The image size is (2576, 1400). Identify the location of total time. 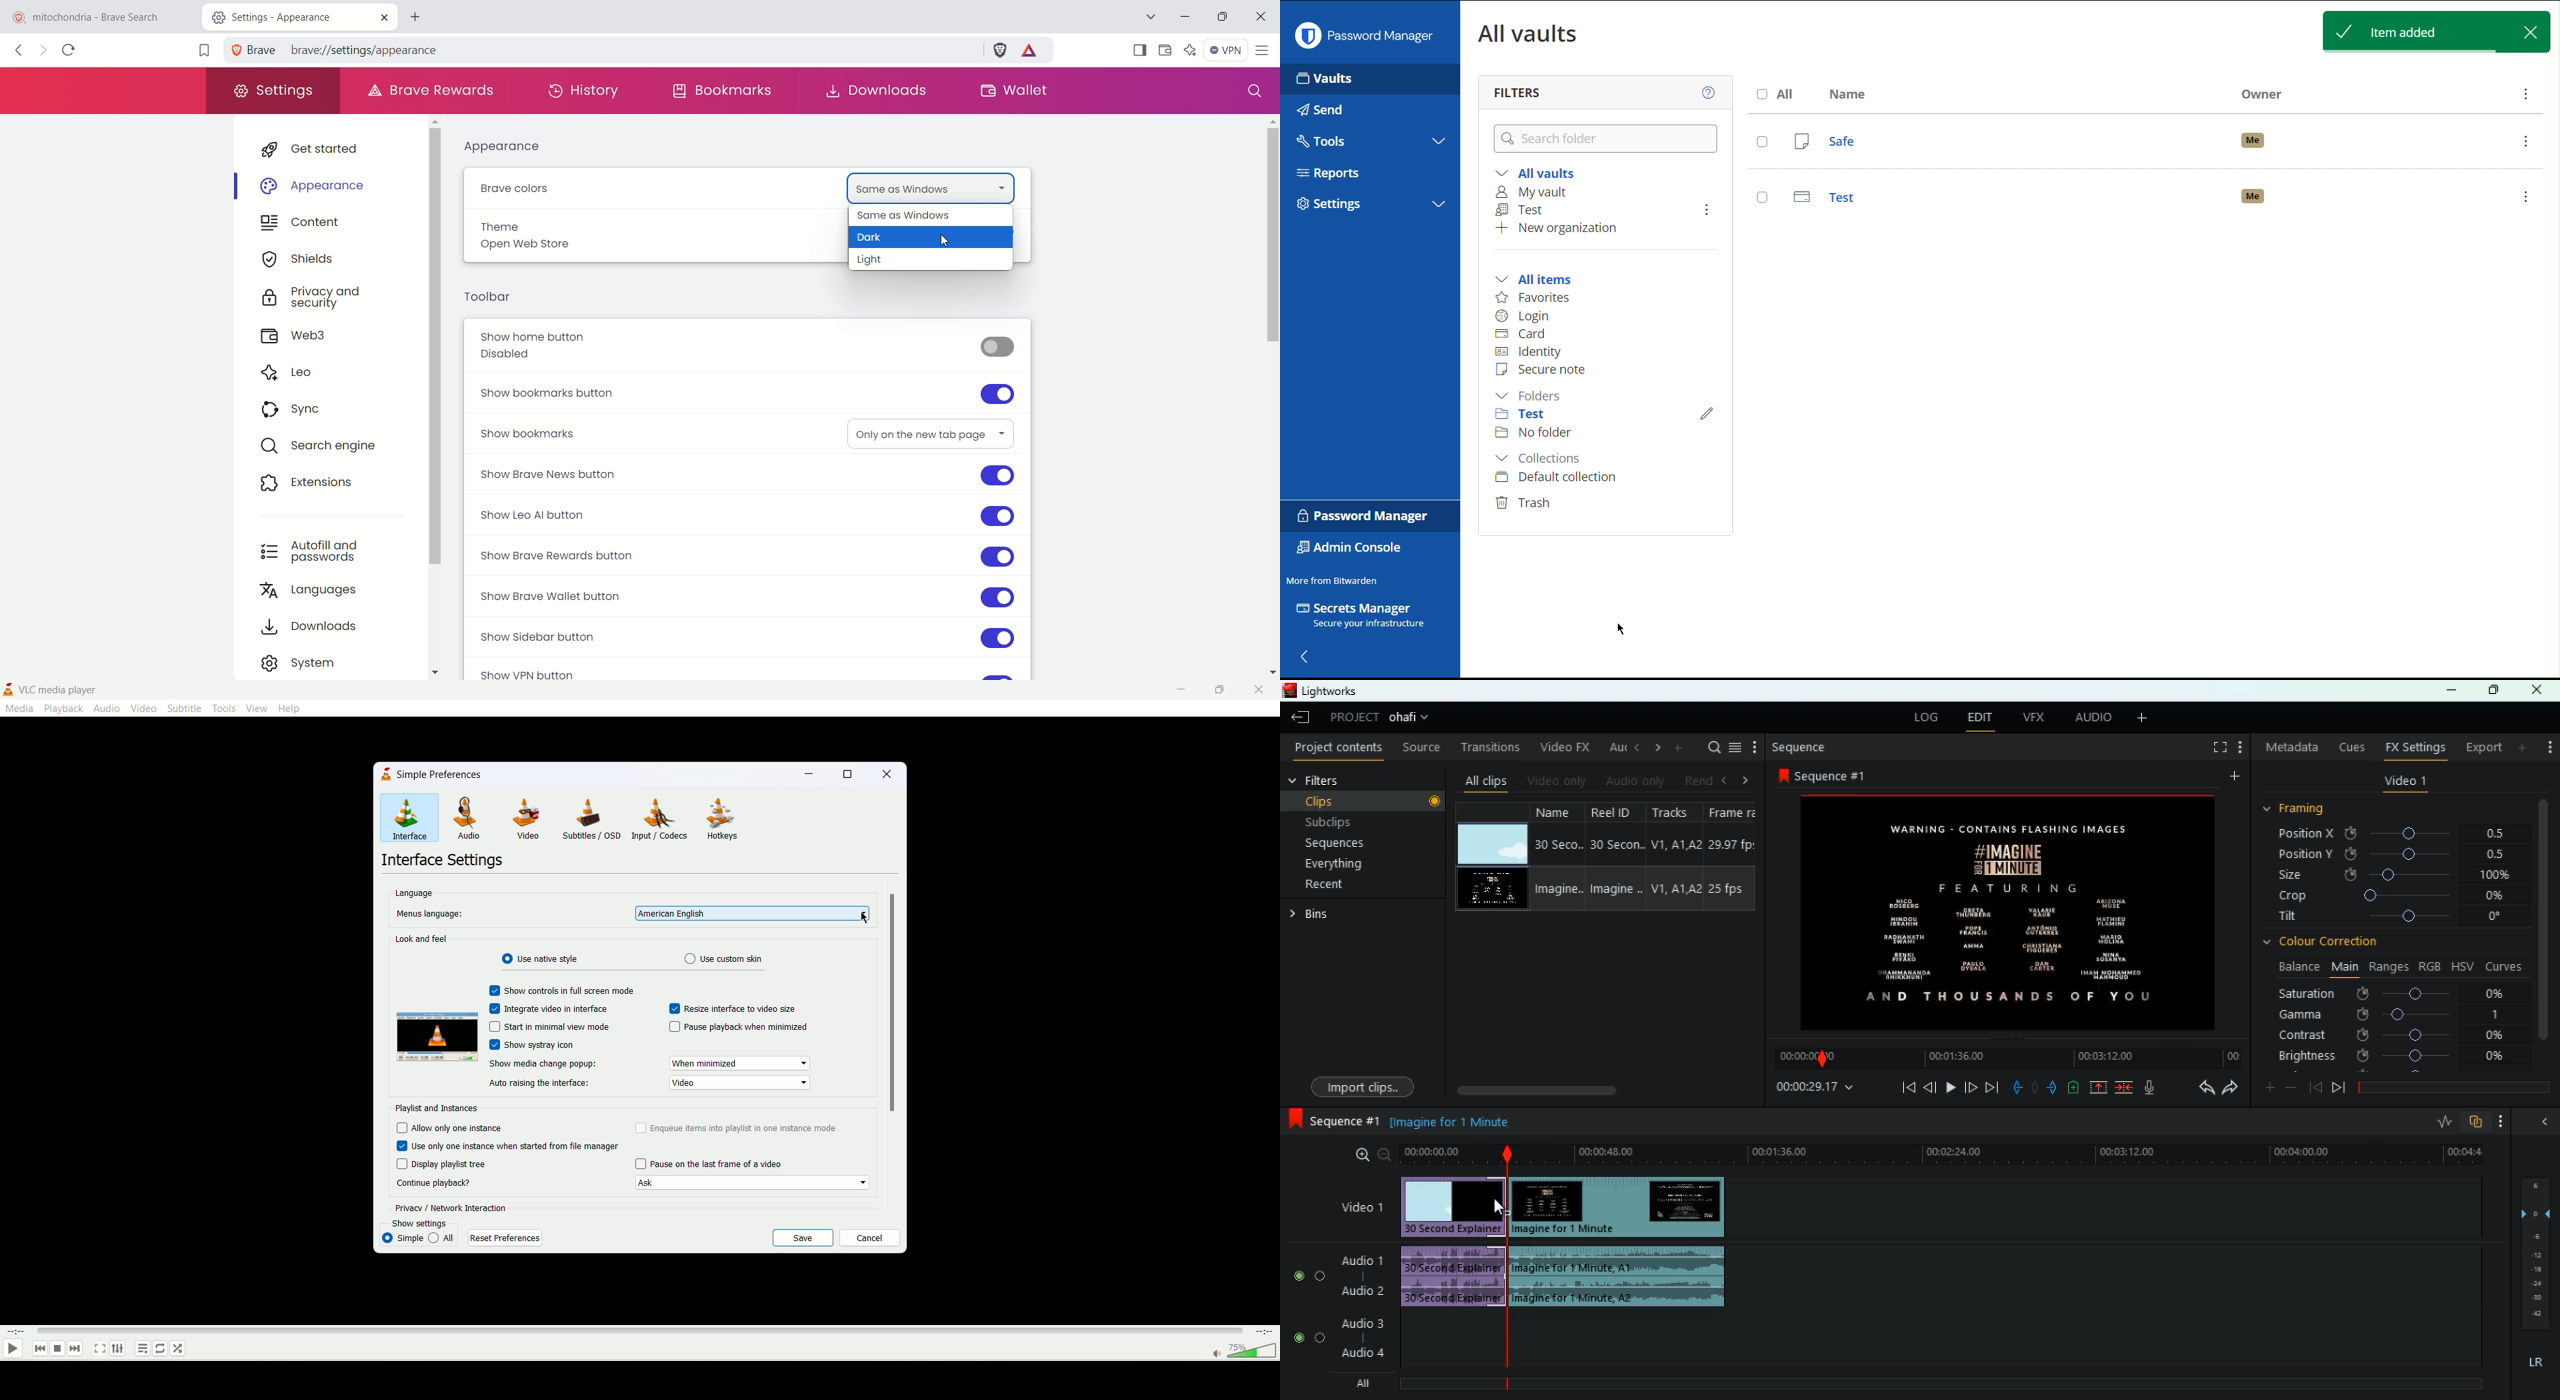
(1265, 1333).